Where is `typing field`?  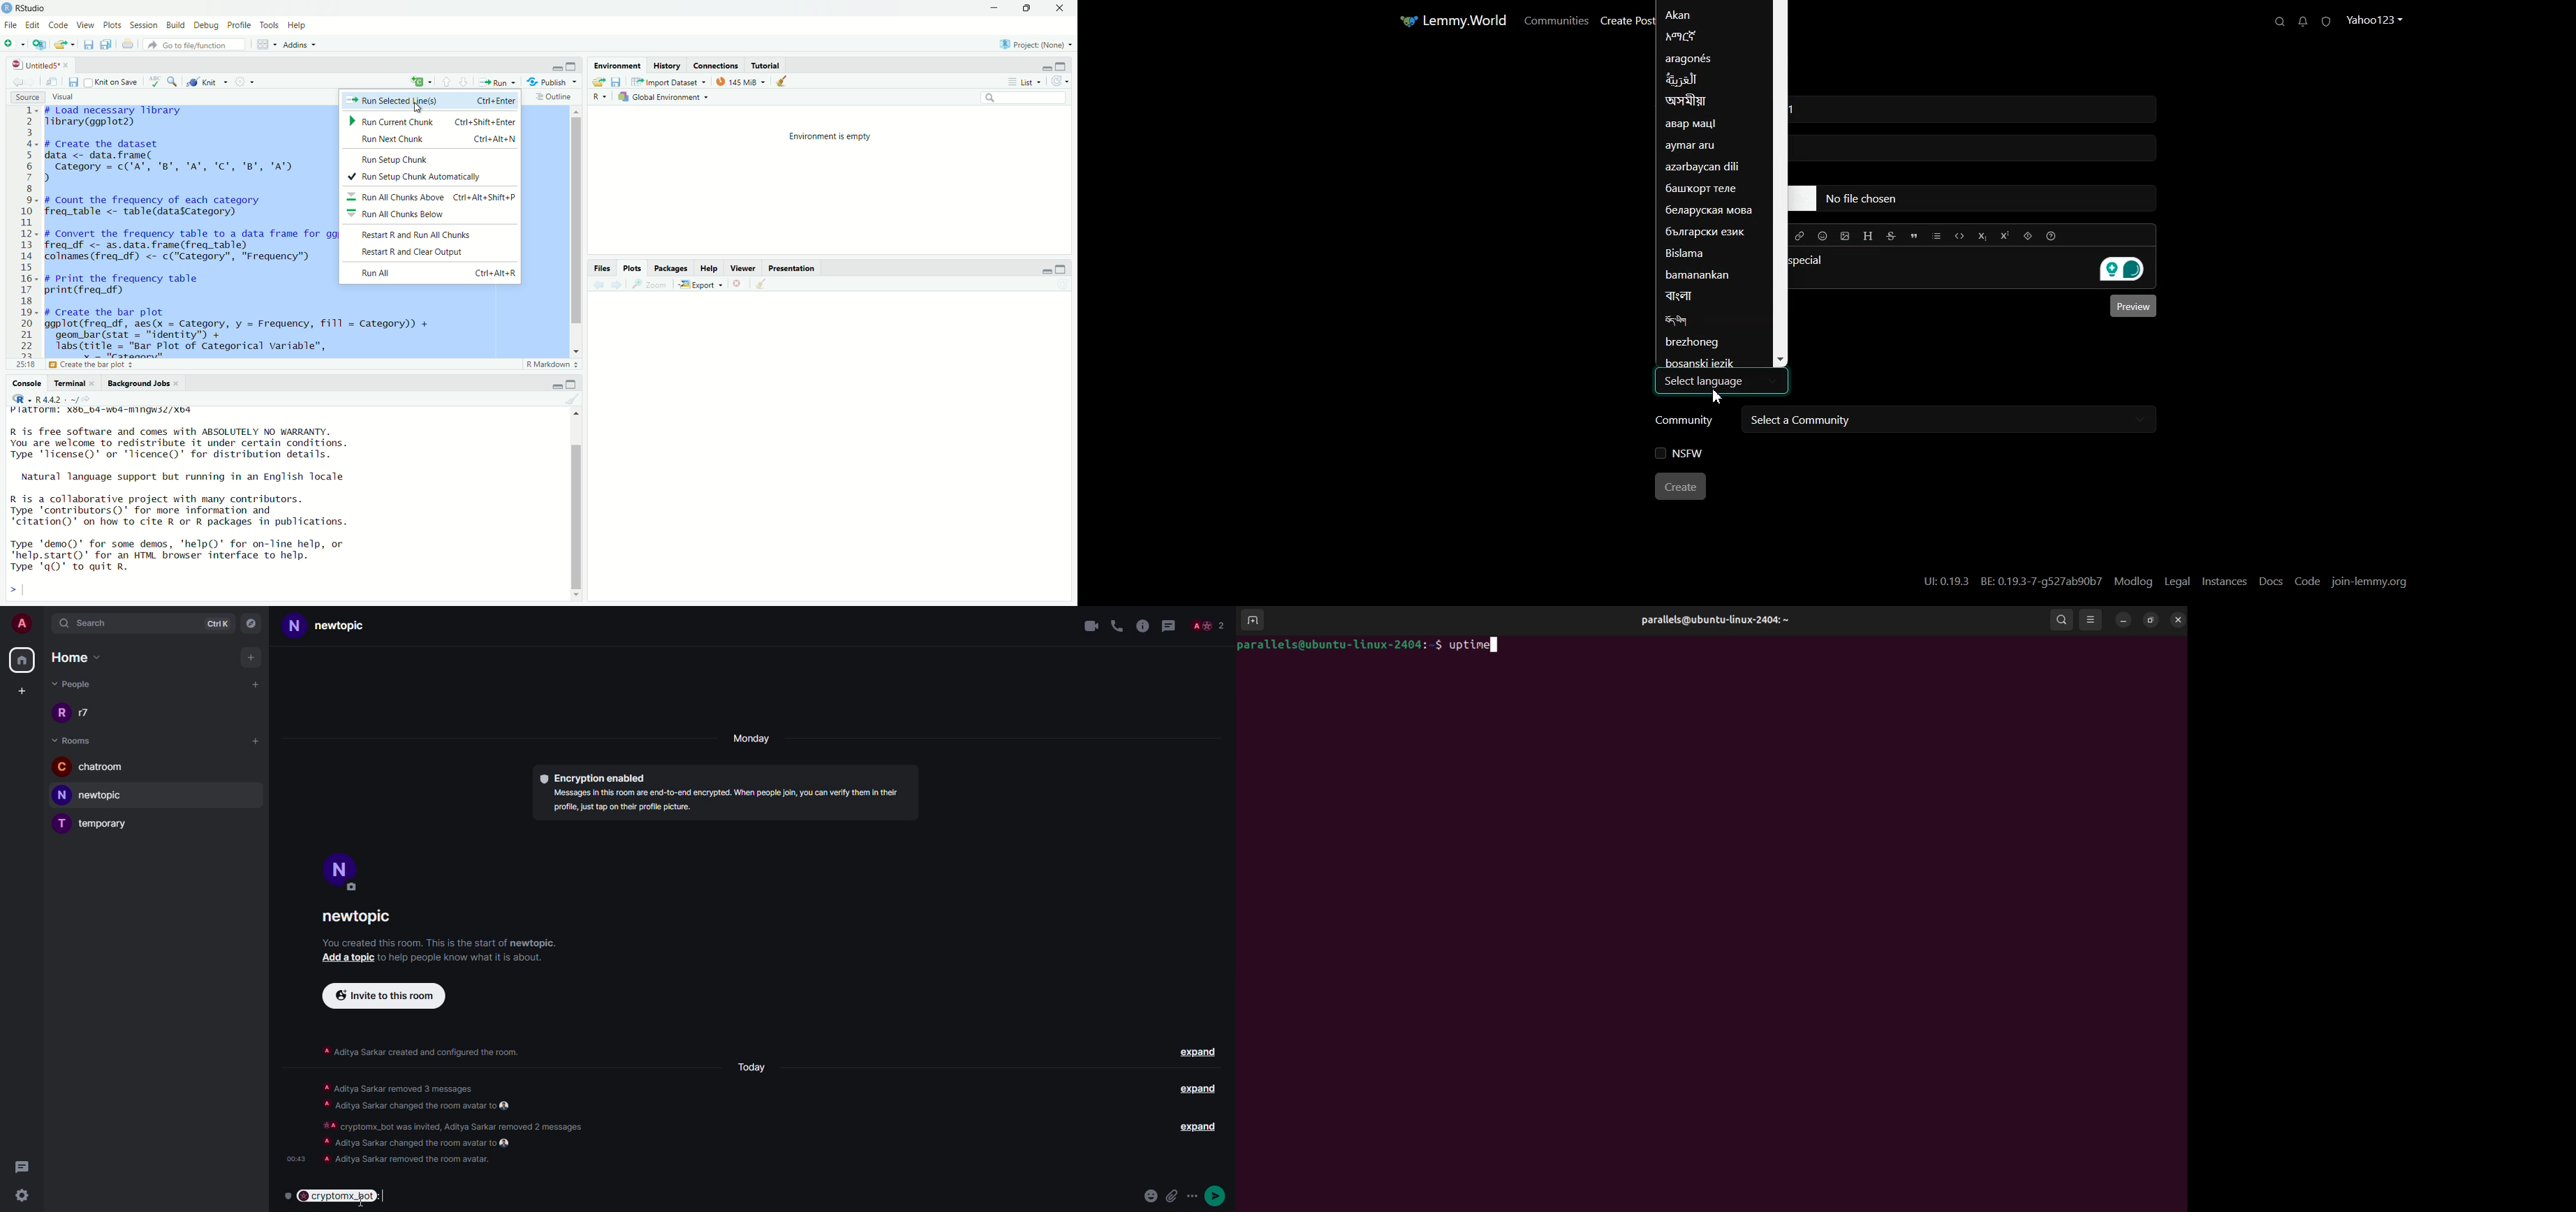 typing field is located at coordinates (1973, 198).